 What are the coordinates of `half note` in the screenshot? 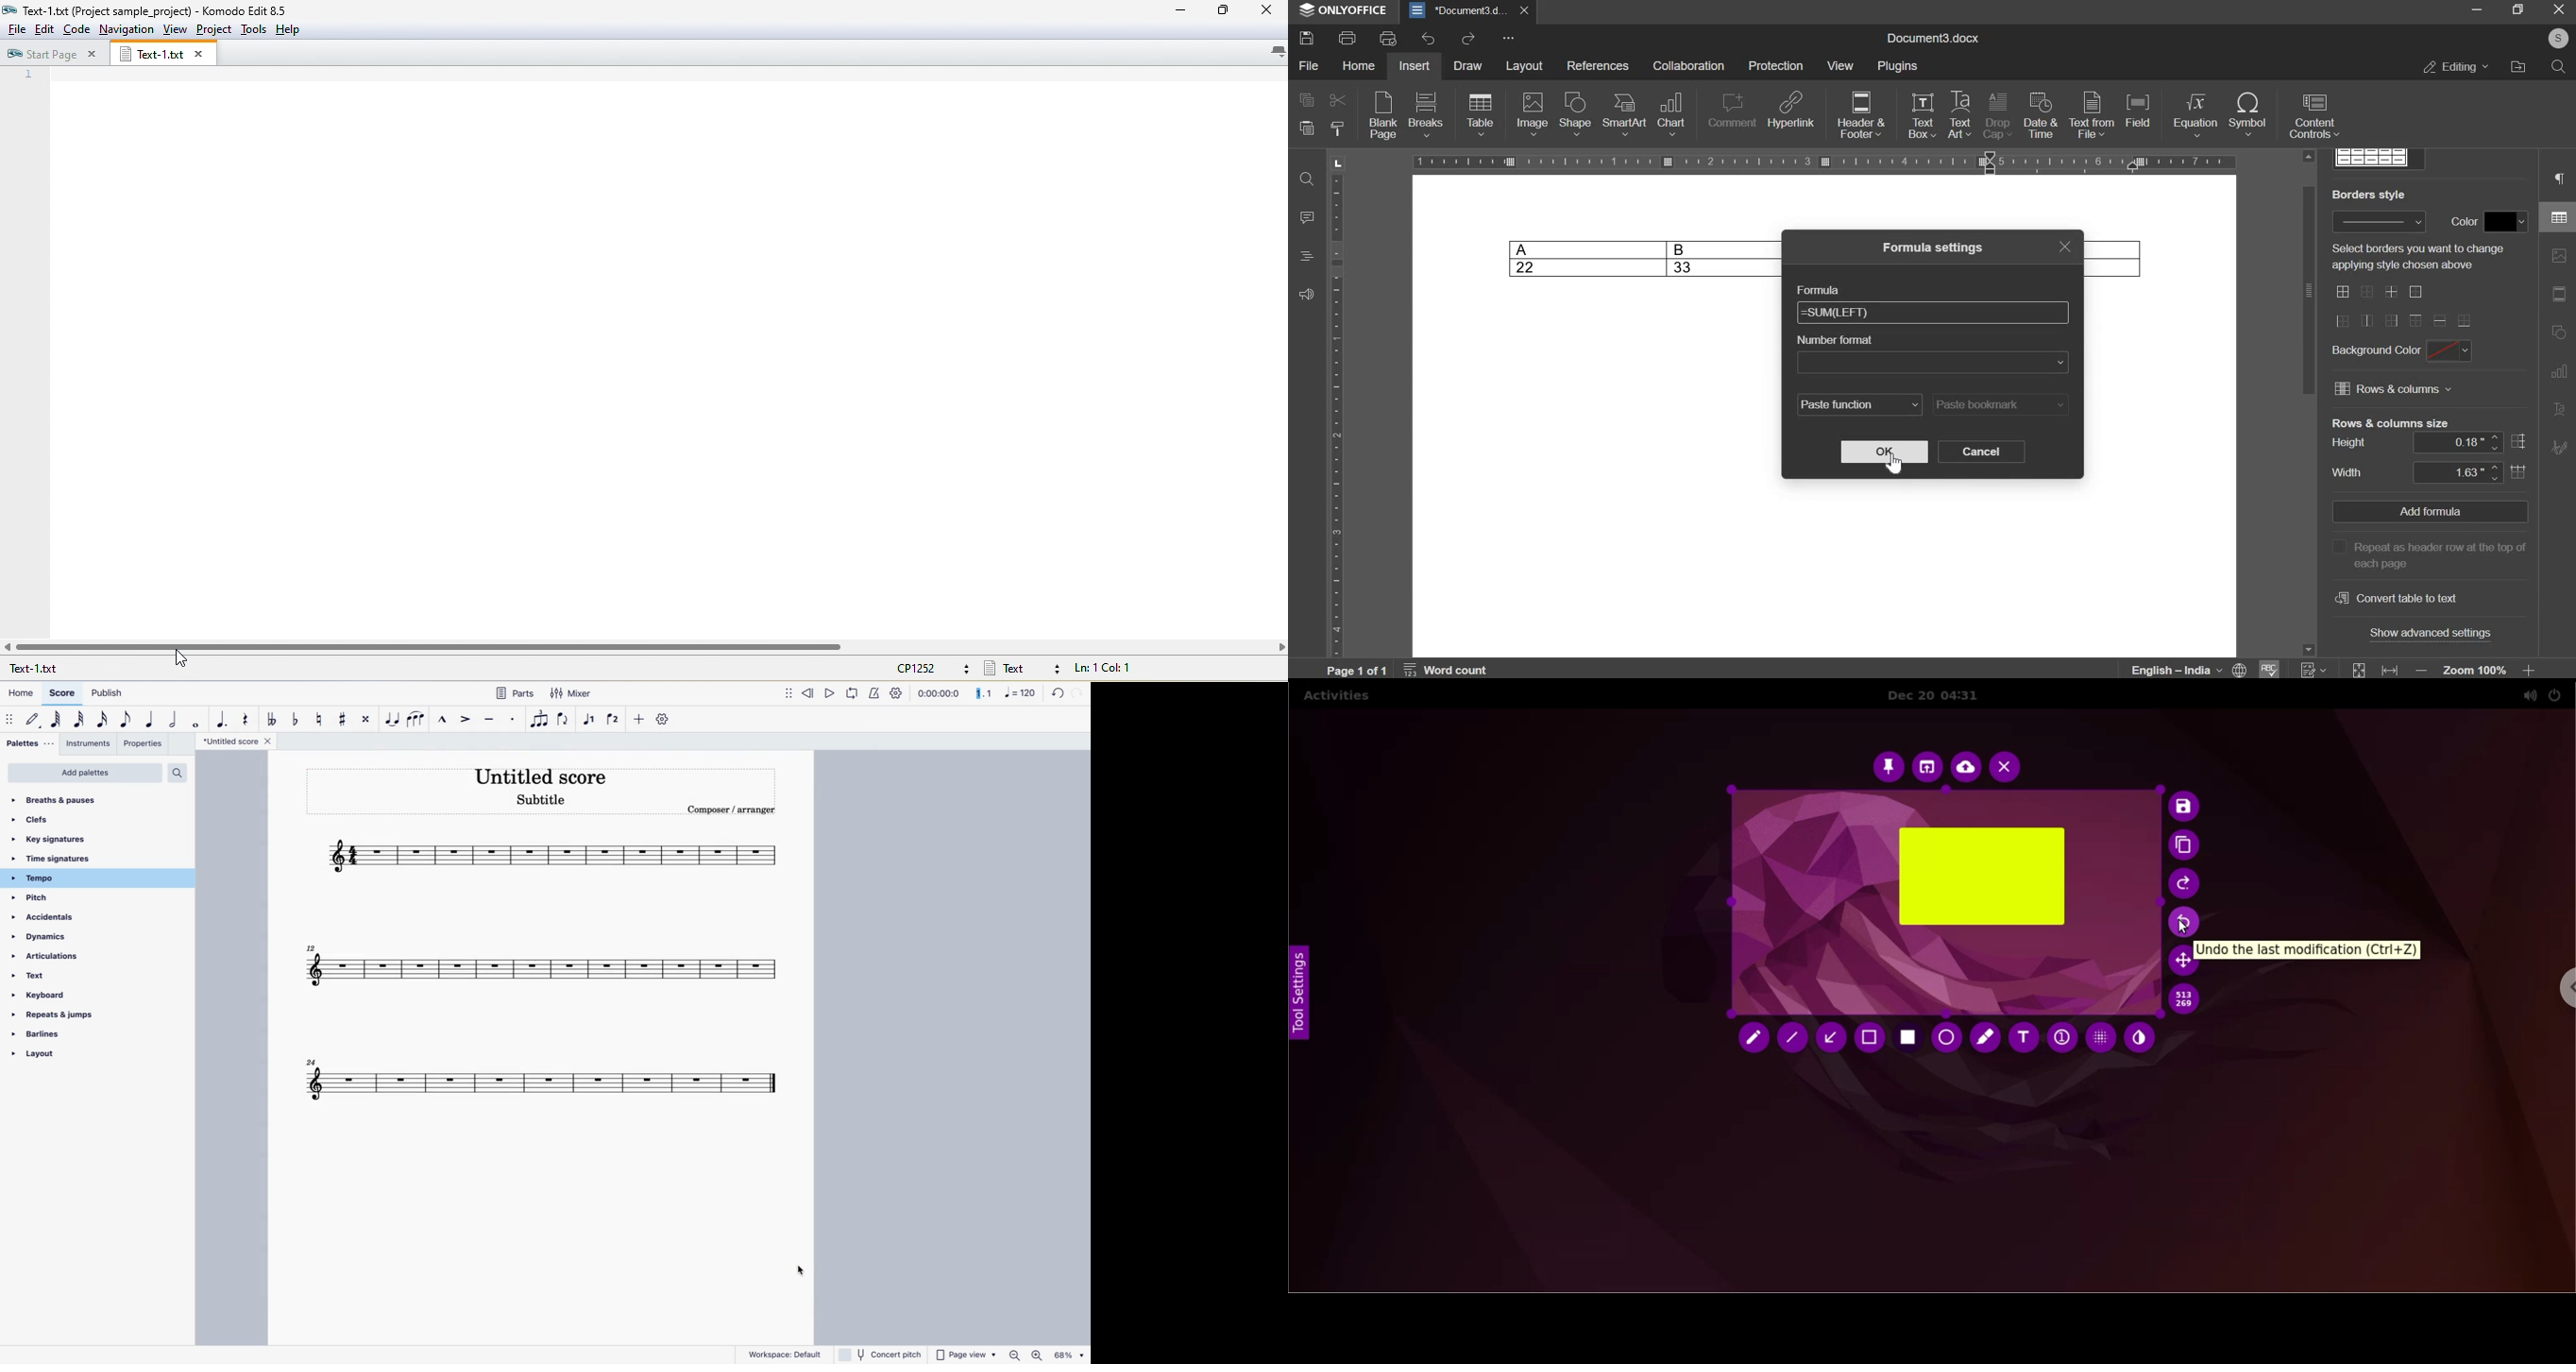 It's located at (175, 720).